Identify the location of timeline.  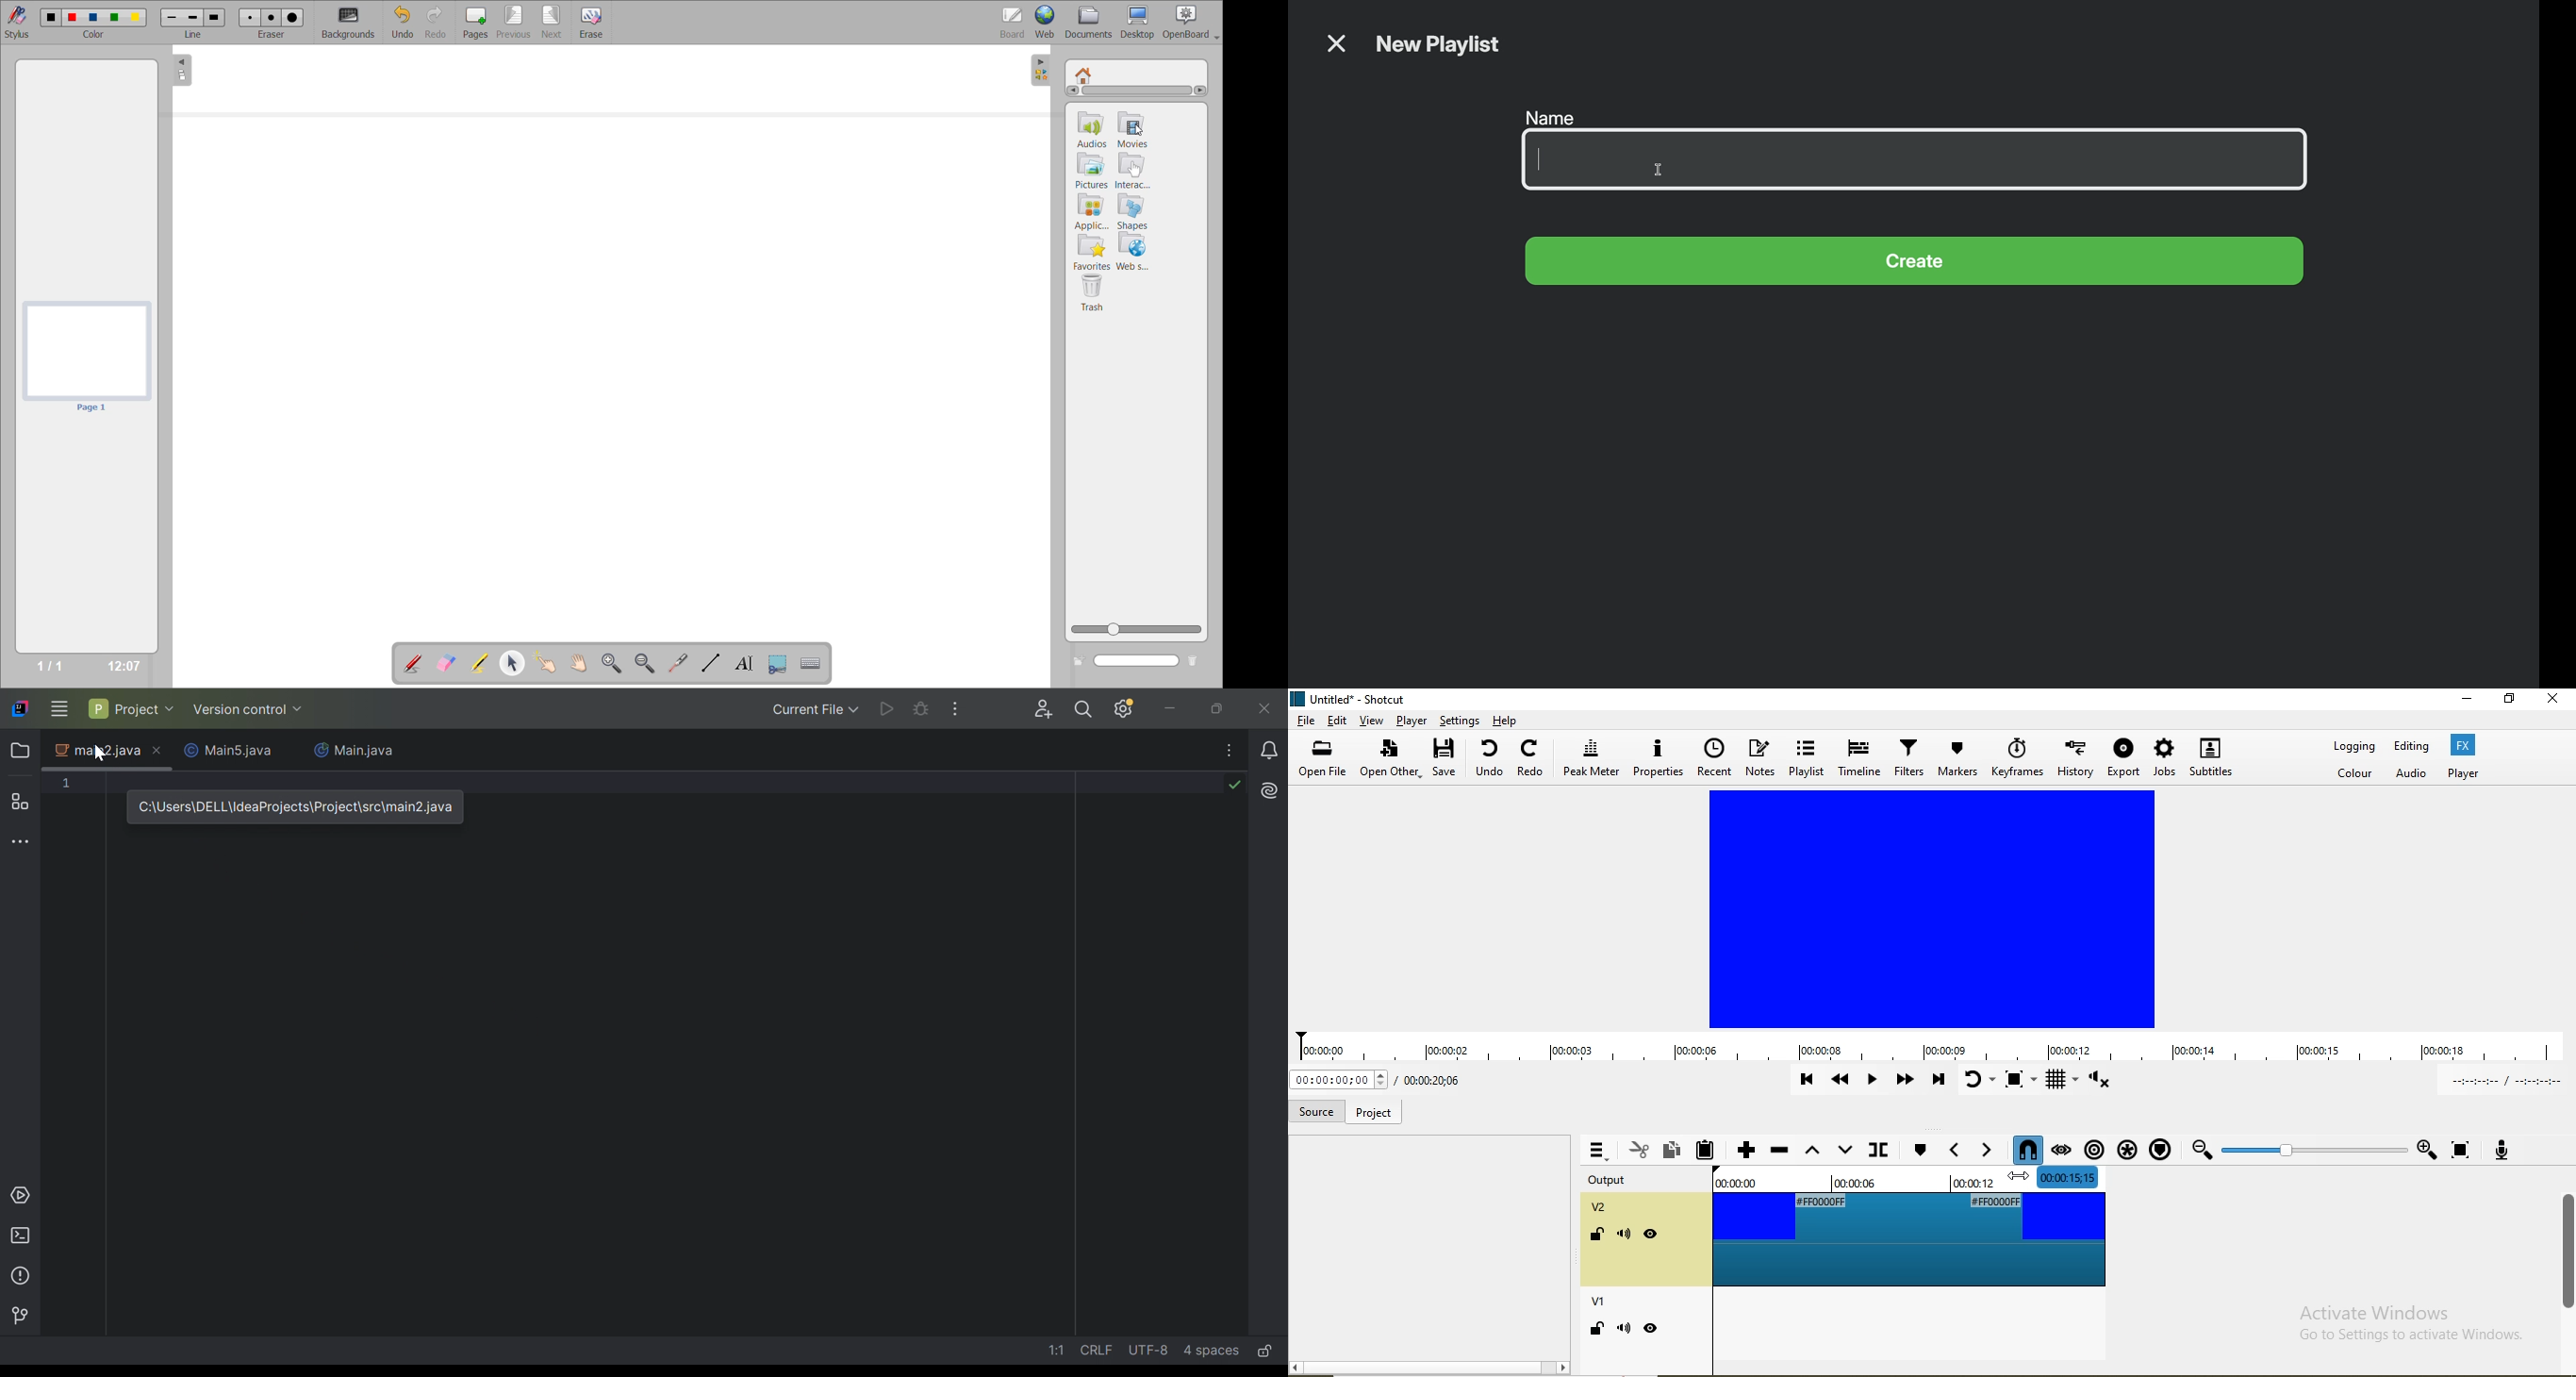
(1858, 758).